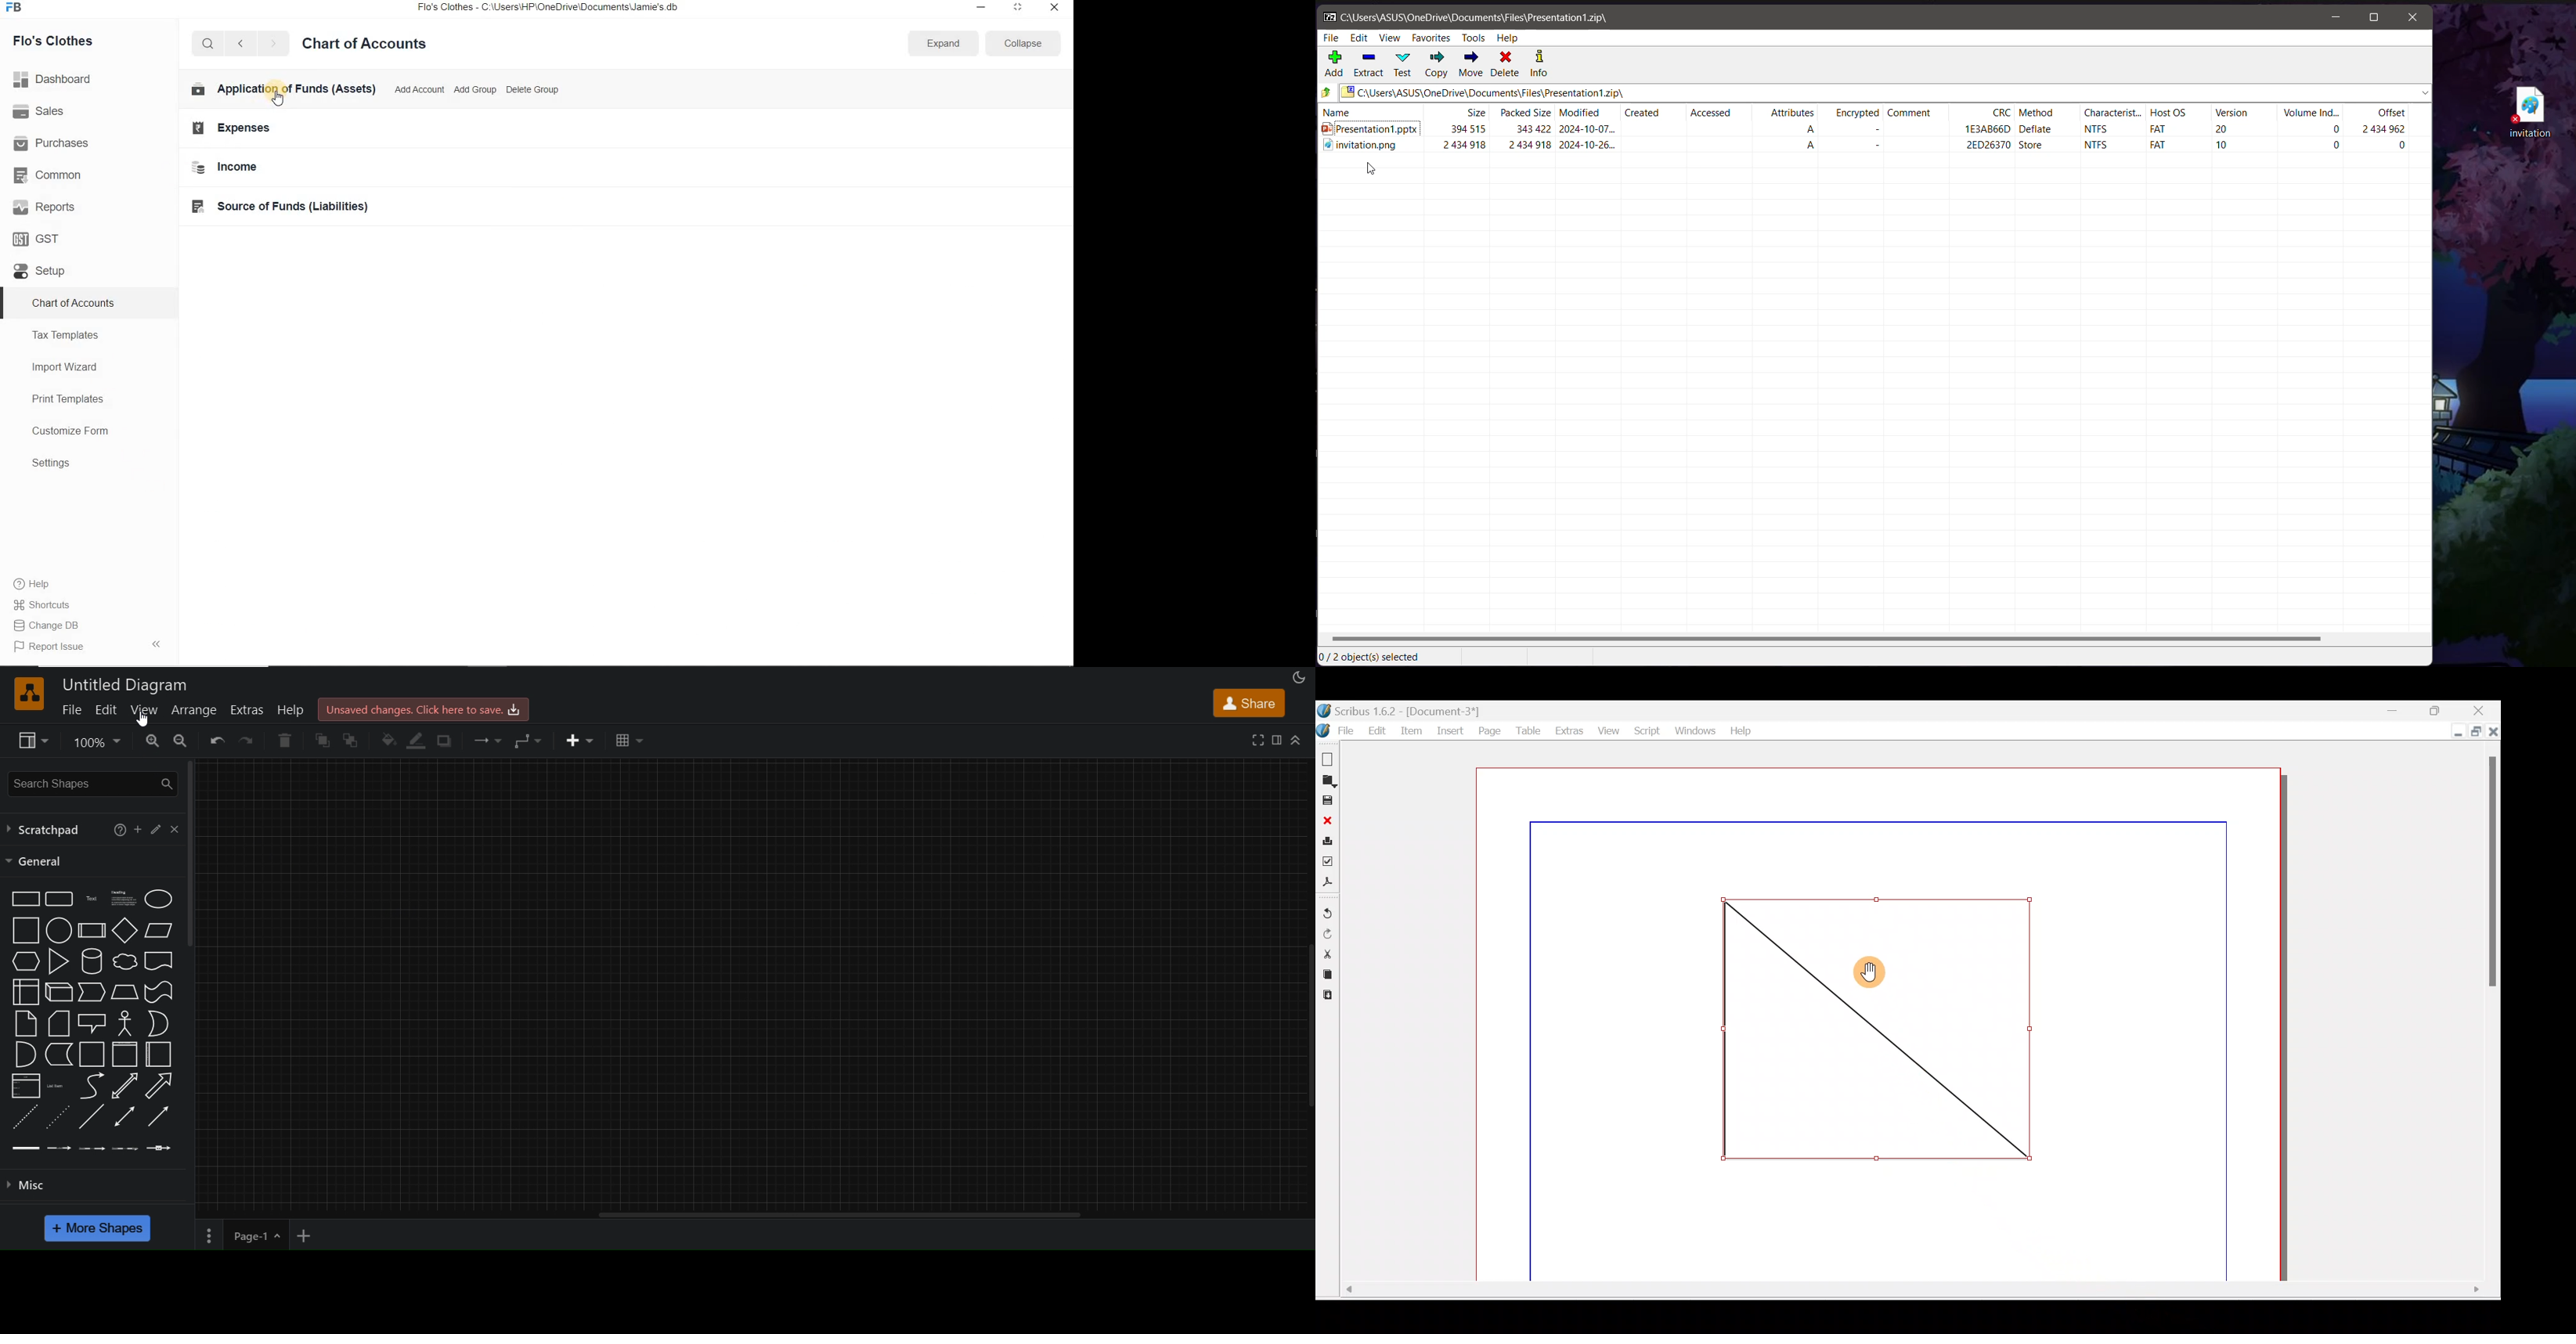 The width and height of the screenshot is (2576, 1344). Describe the element at coordinates (354, 742) in the screenshot. I see `to back` at that location.